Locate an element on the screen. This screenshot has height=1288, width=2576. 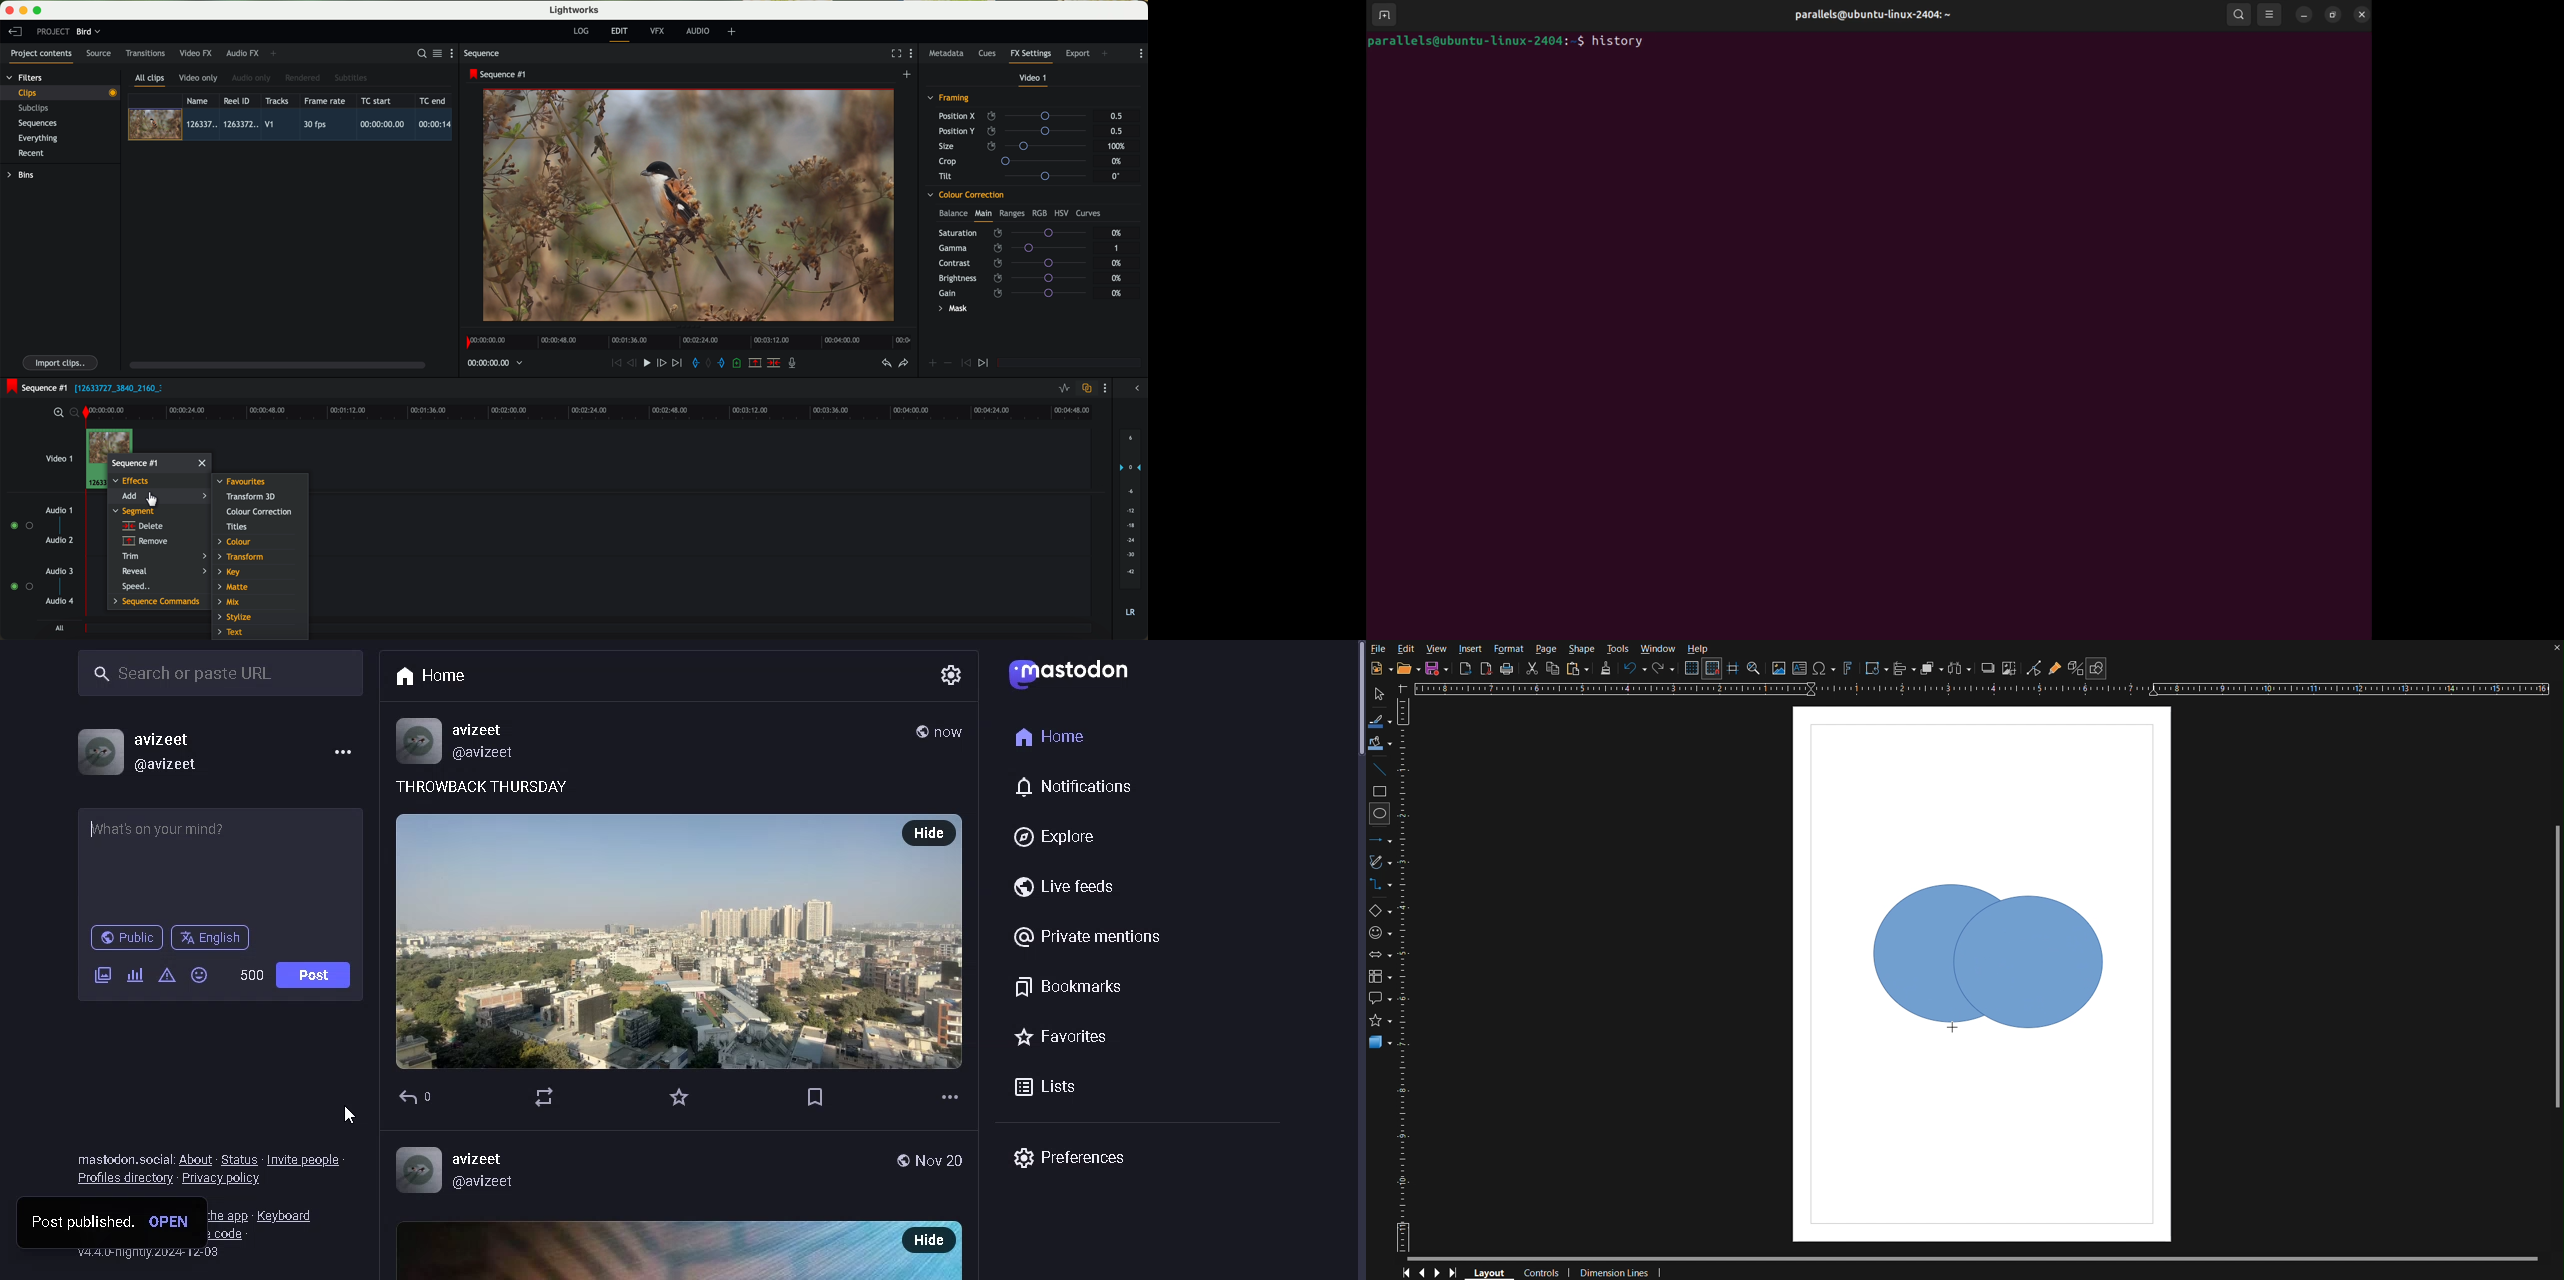
main is located at coordinates (984, 215).